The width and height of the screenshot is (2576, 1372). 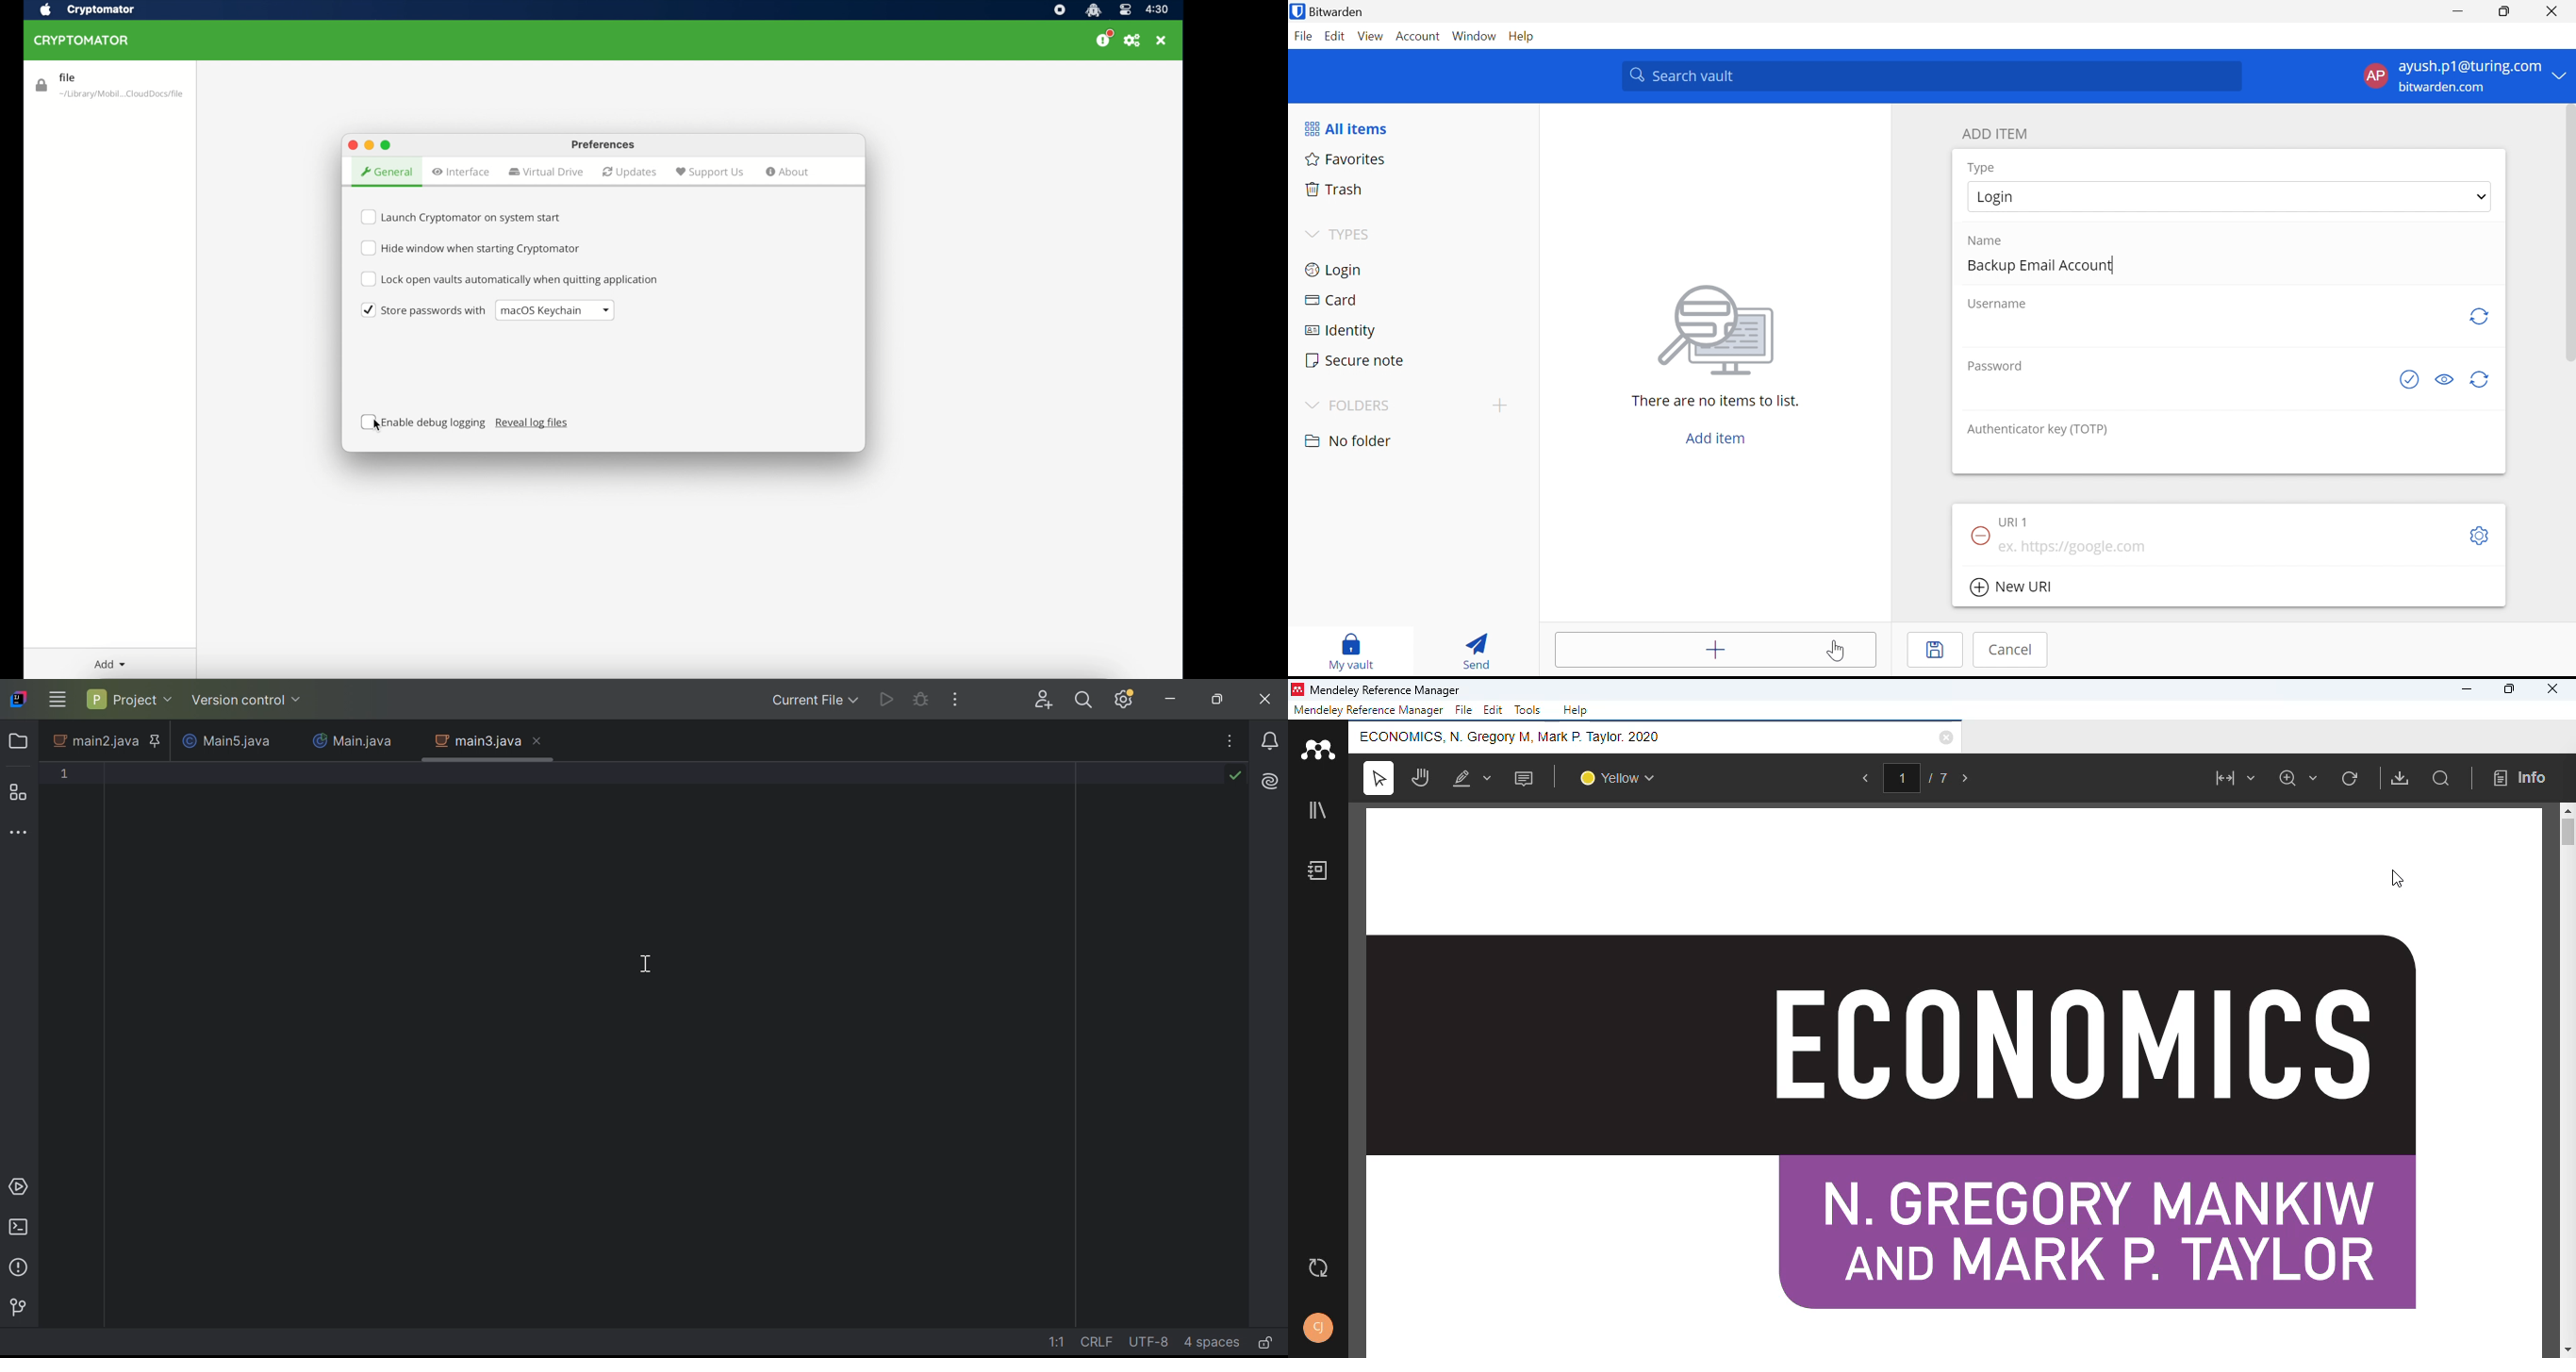 What do you see at coordinates (1317, 749) in the screenshot?
I see `logo` at bounding box center [1317, 749].